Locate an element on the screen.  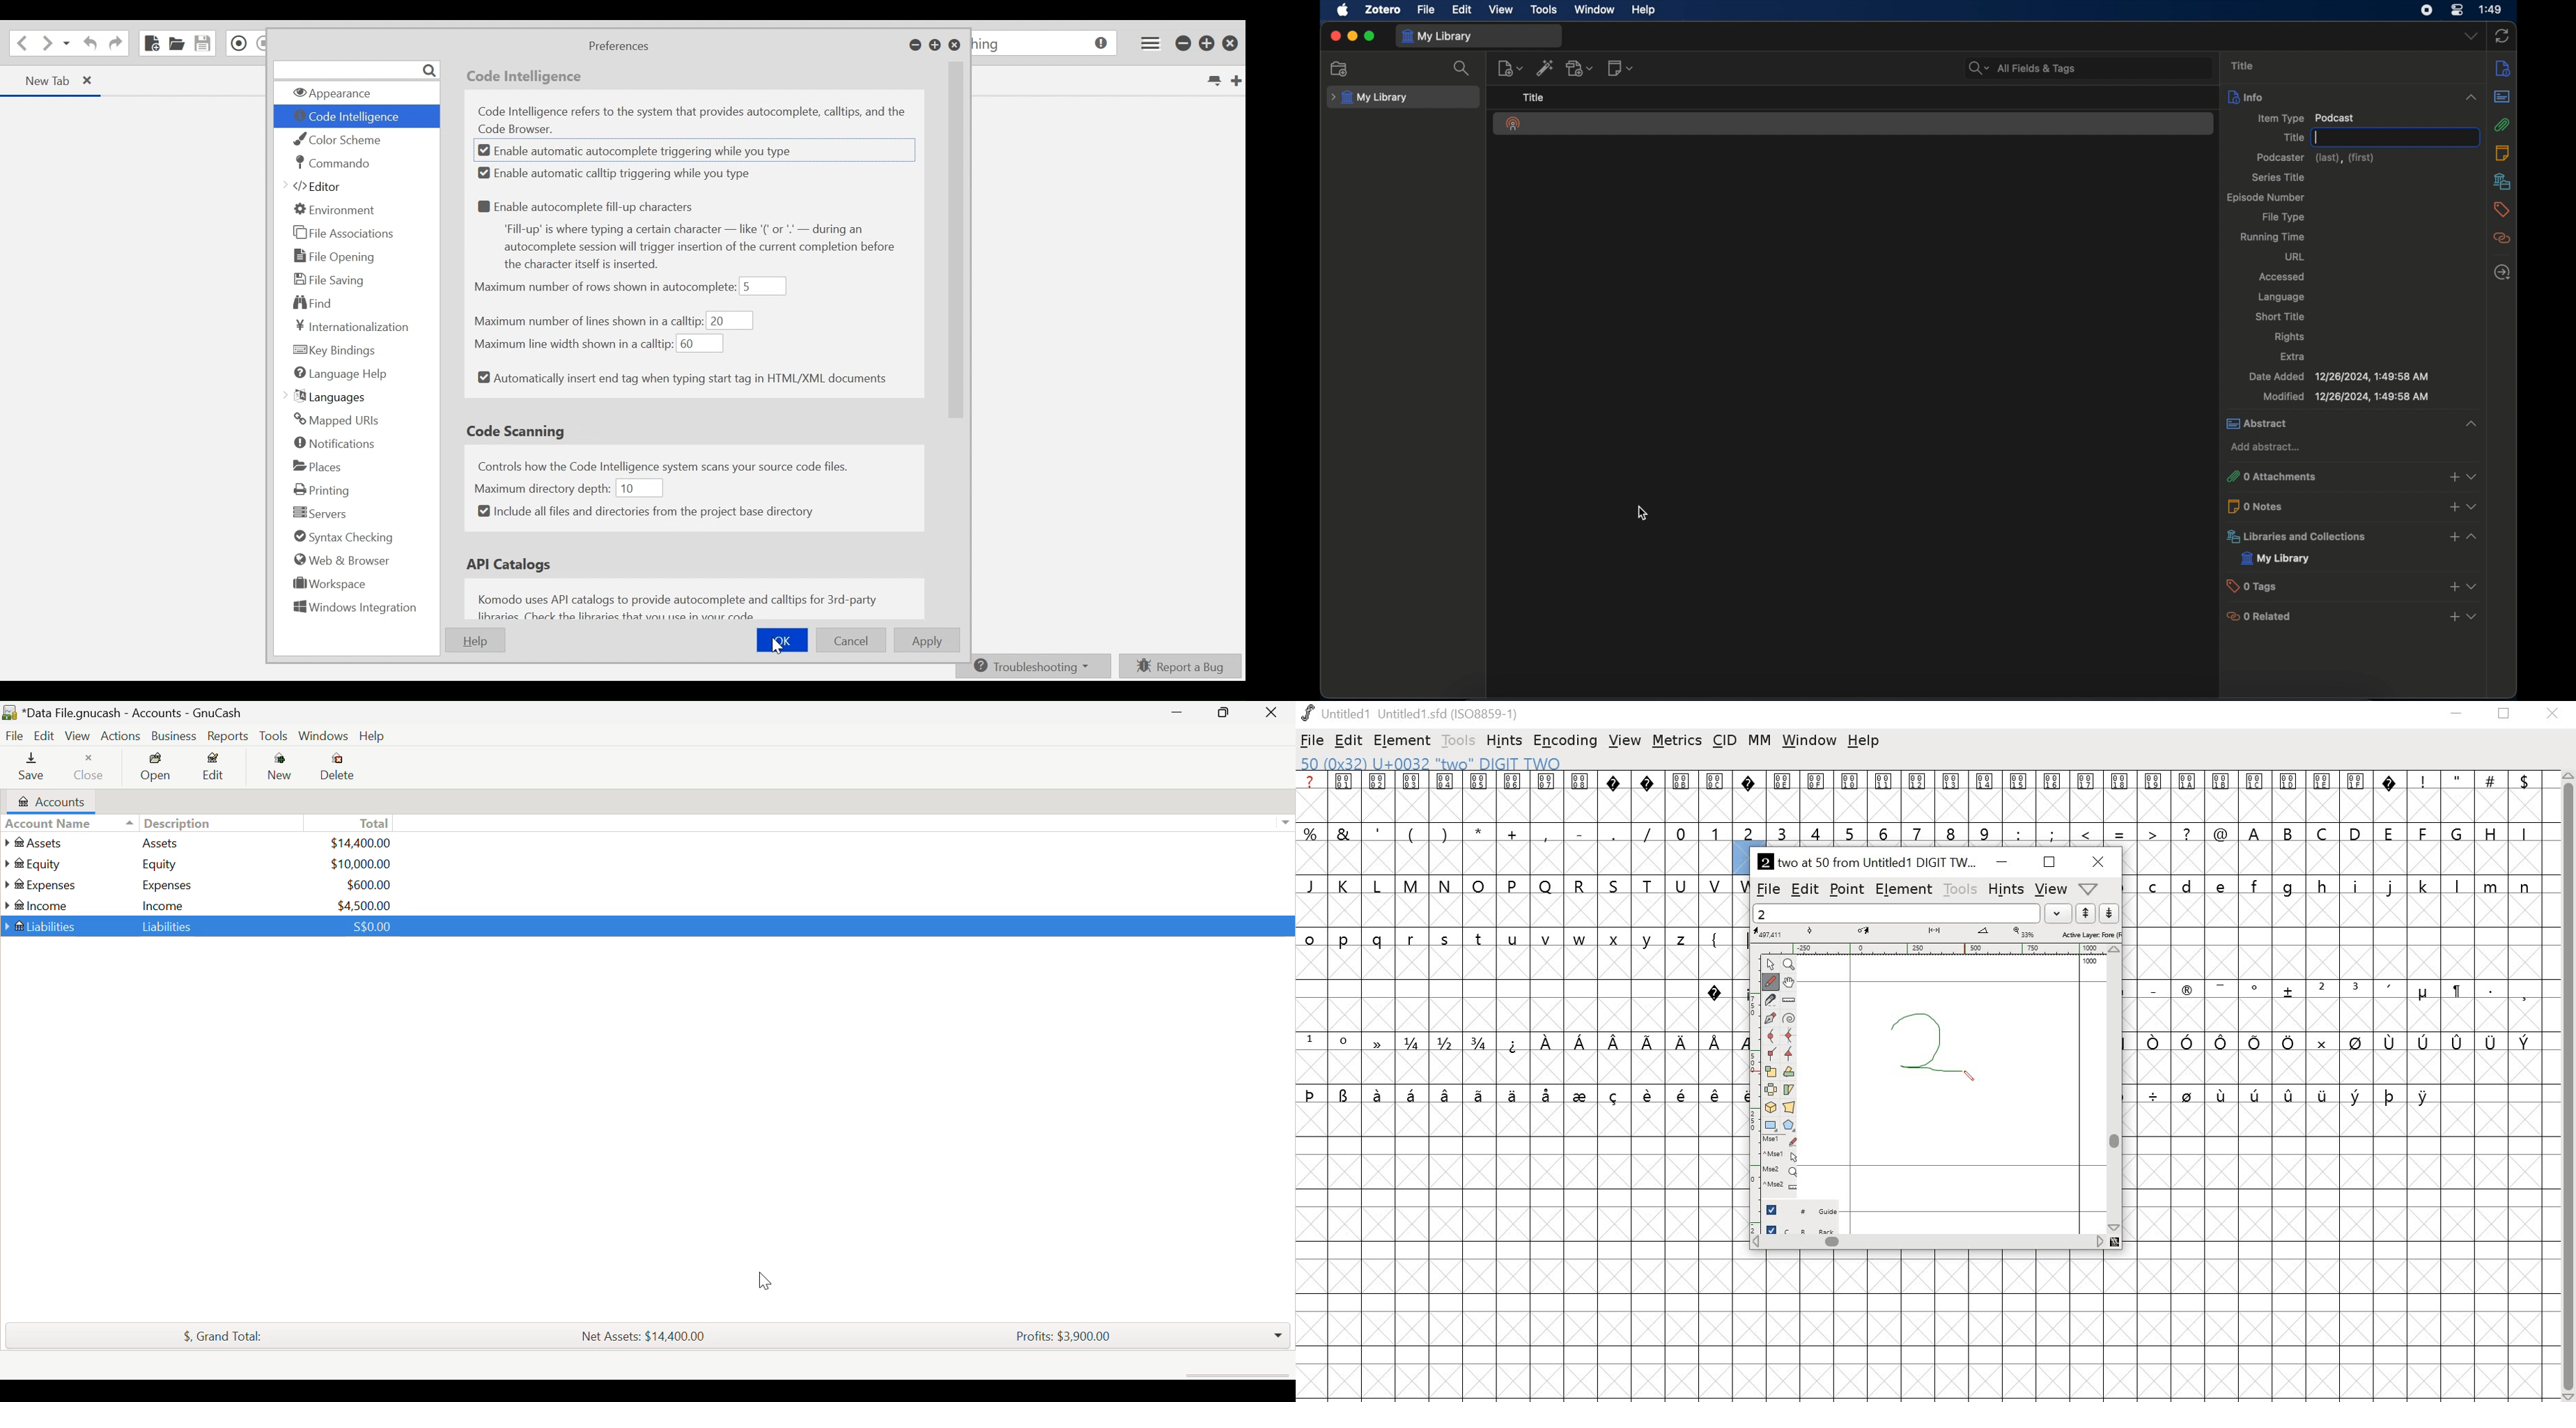
episode number is located at coordinates (2264, 198).